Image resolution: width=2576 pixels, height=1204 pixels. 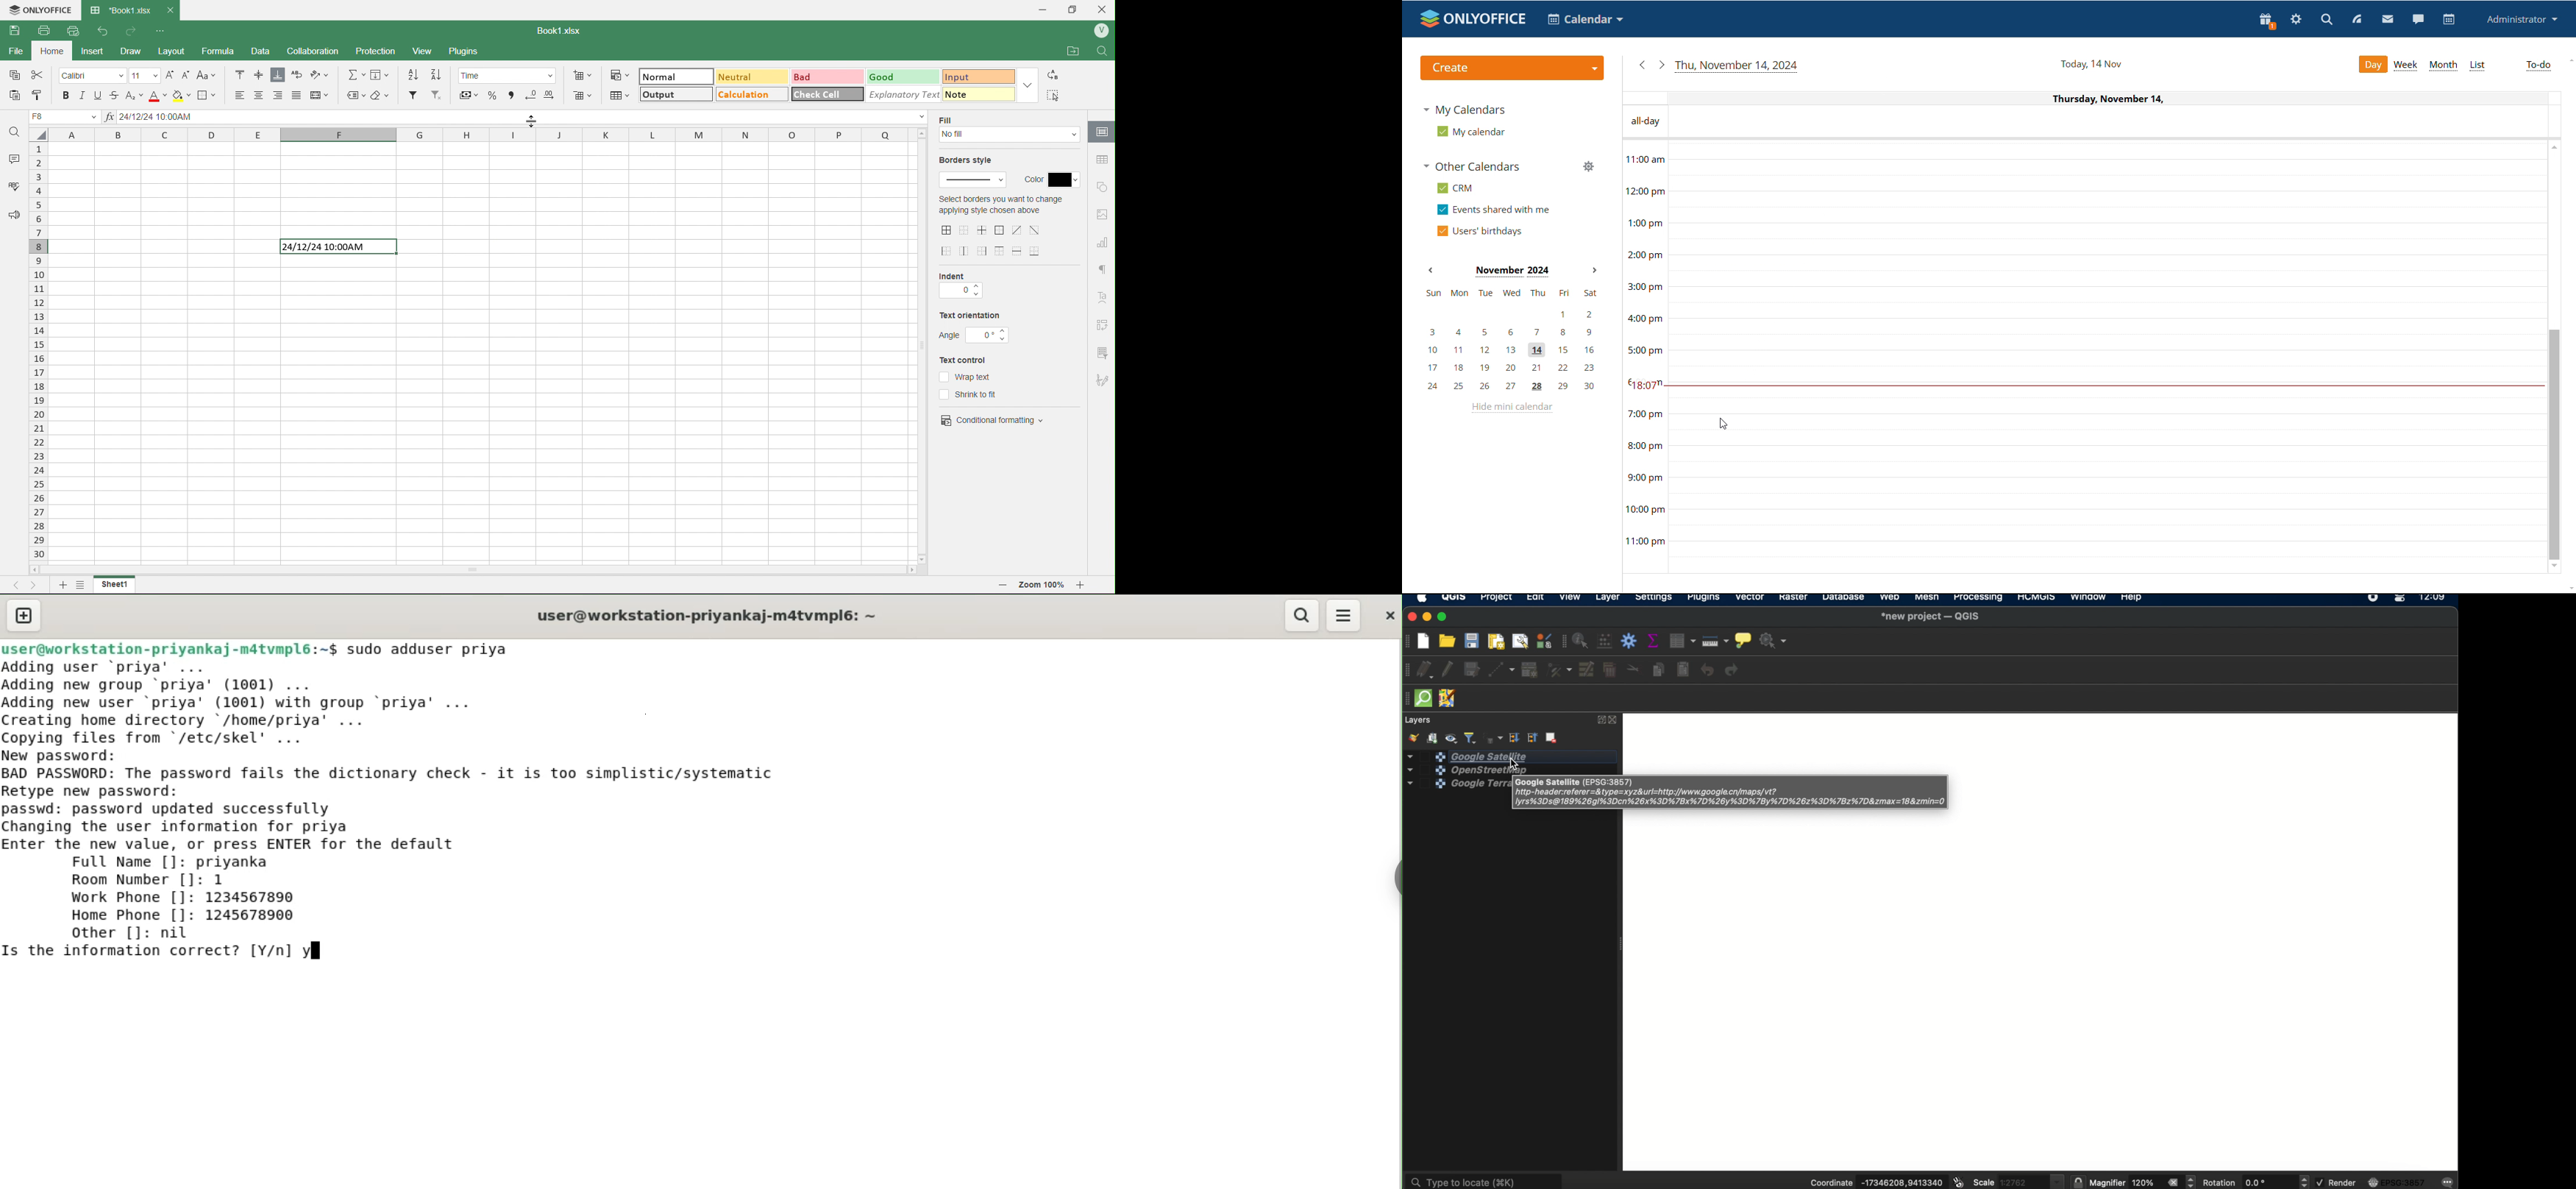 What do you see at coordinates (2569, 61) in the screenshot?
I see `scroll up` at bounding box center [2569, 61].